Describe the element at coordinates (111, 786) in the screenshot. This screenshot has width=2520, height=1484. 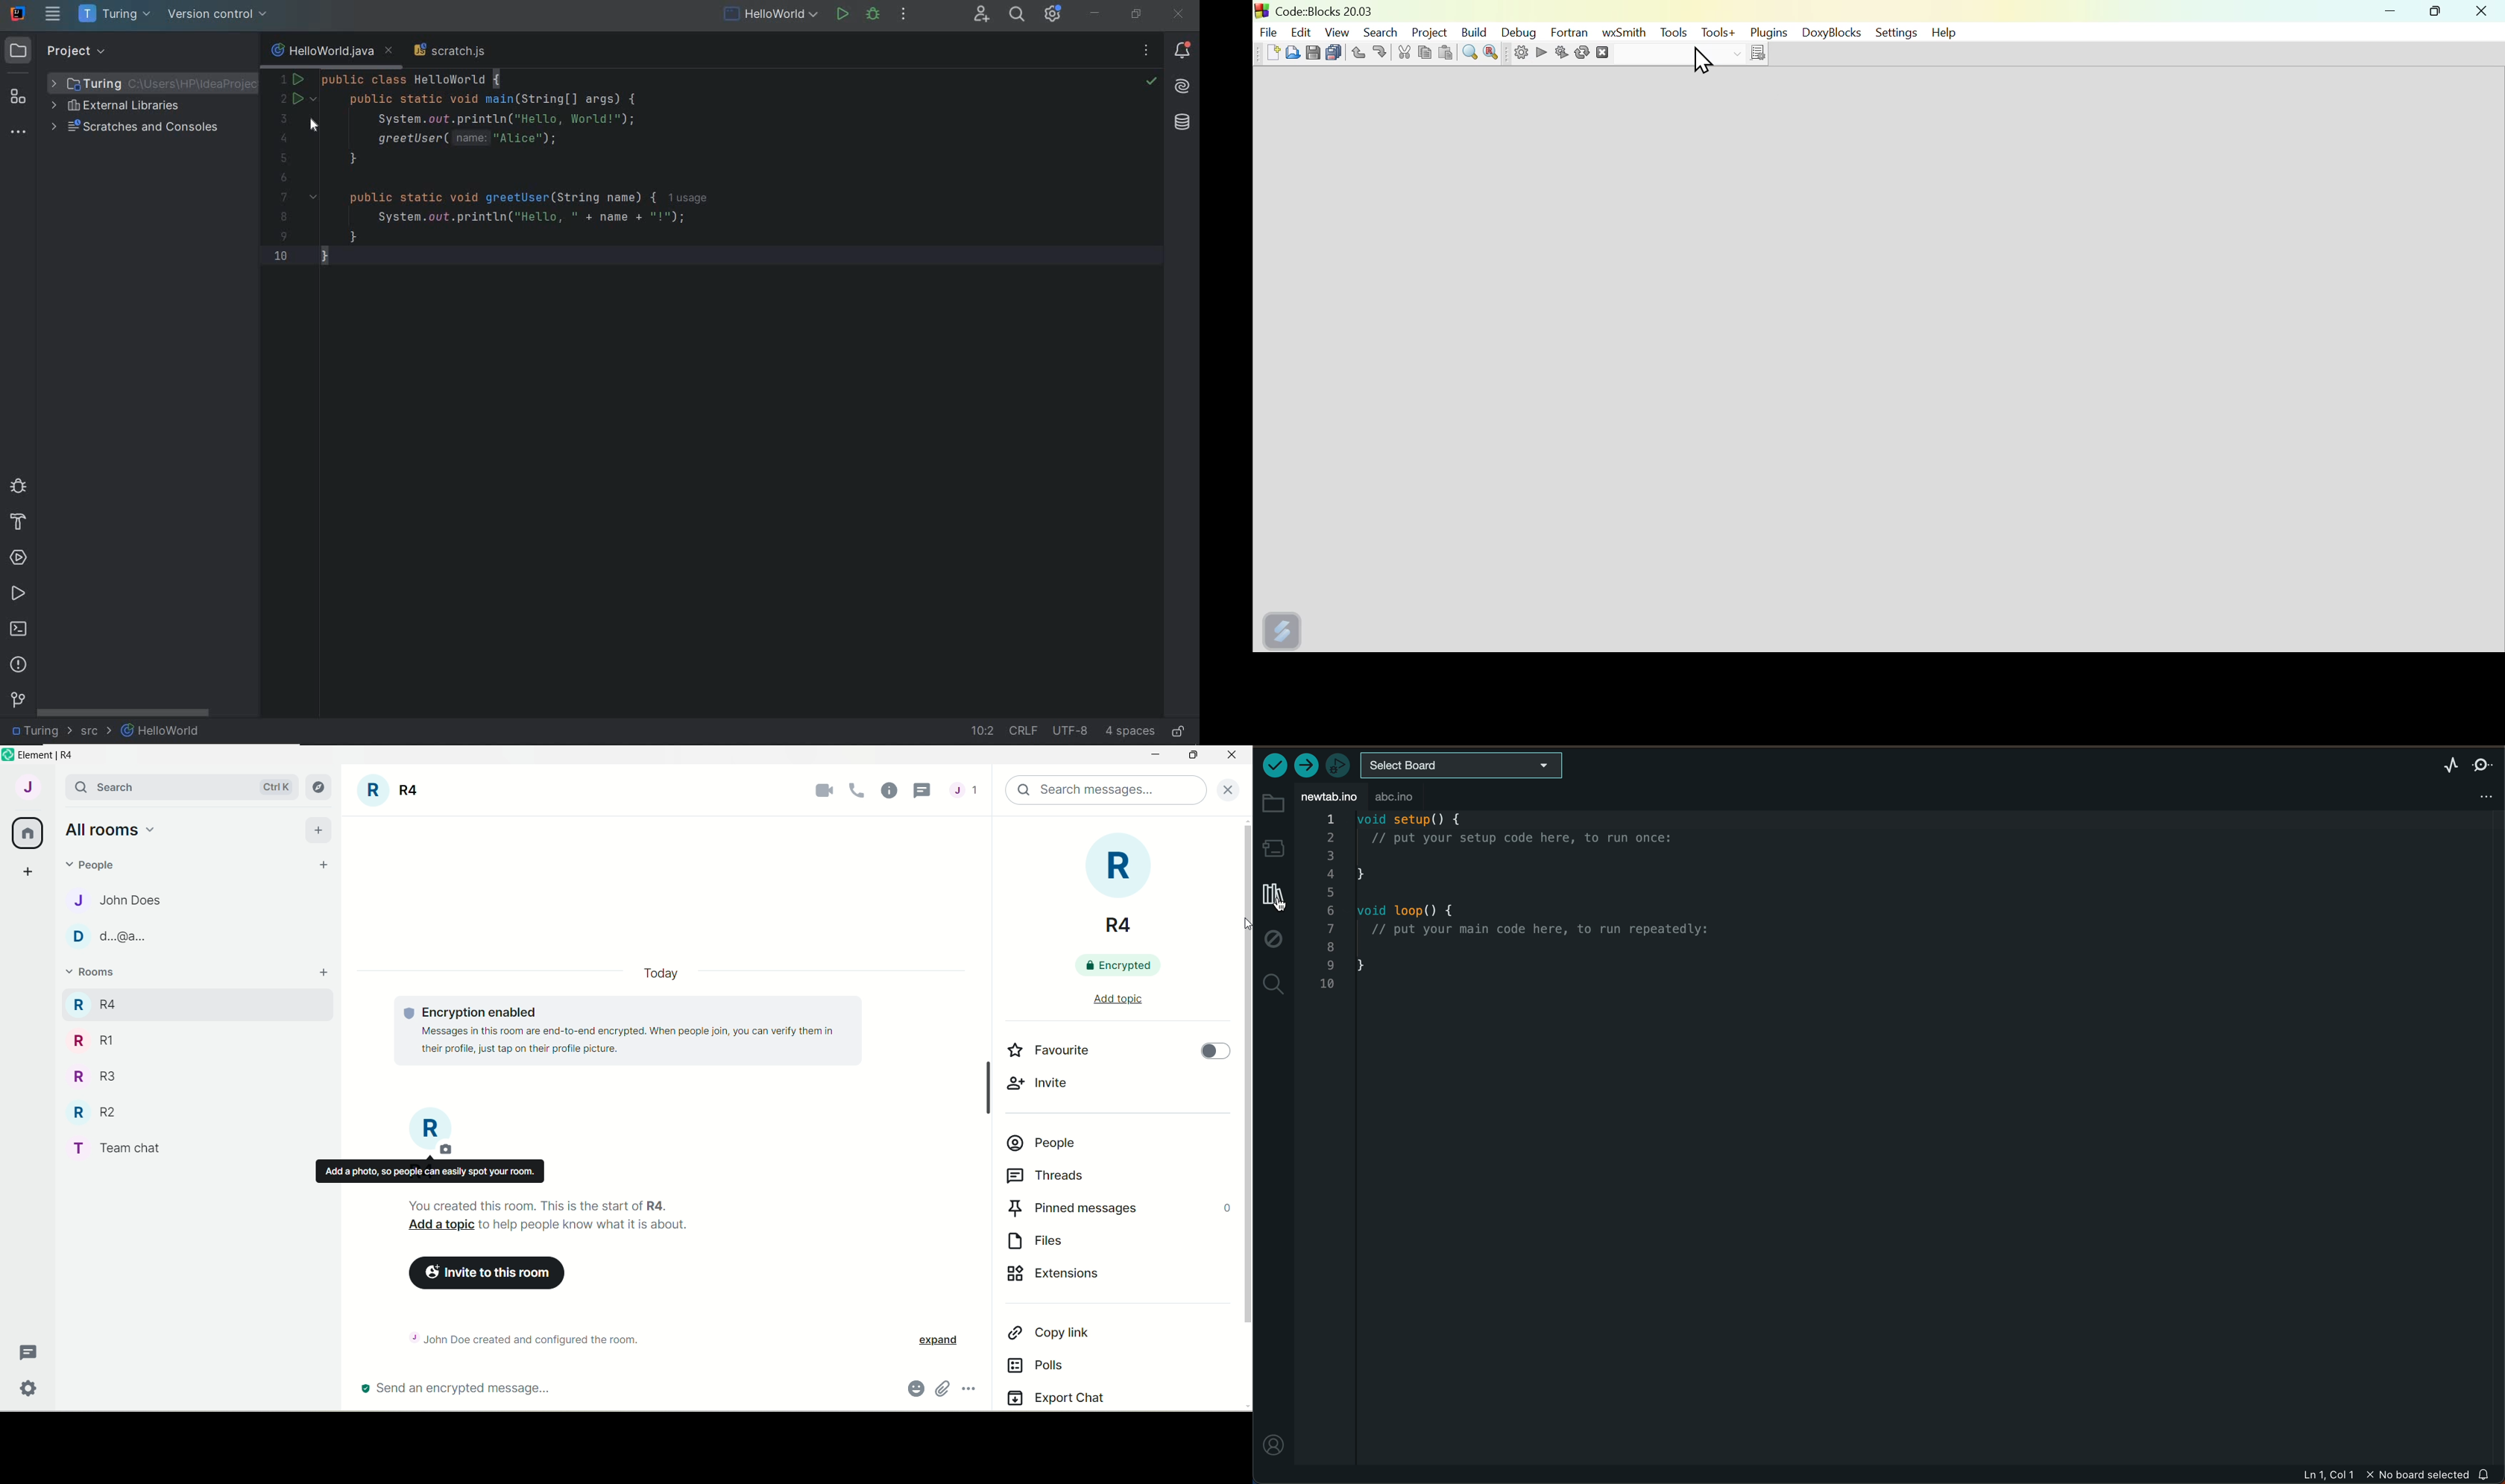
I see `search` at that location.